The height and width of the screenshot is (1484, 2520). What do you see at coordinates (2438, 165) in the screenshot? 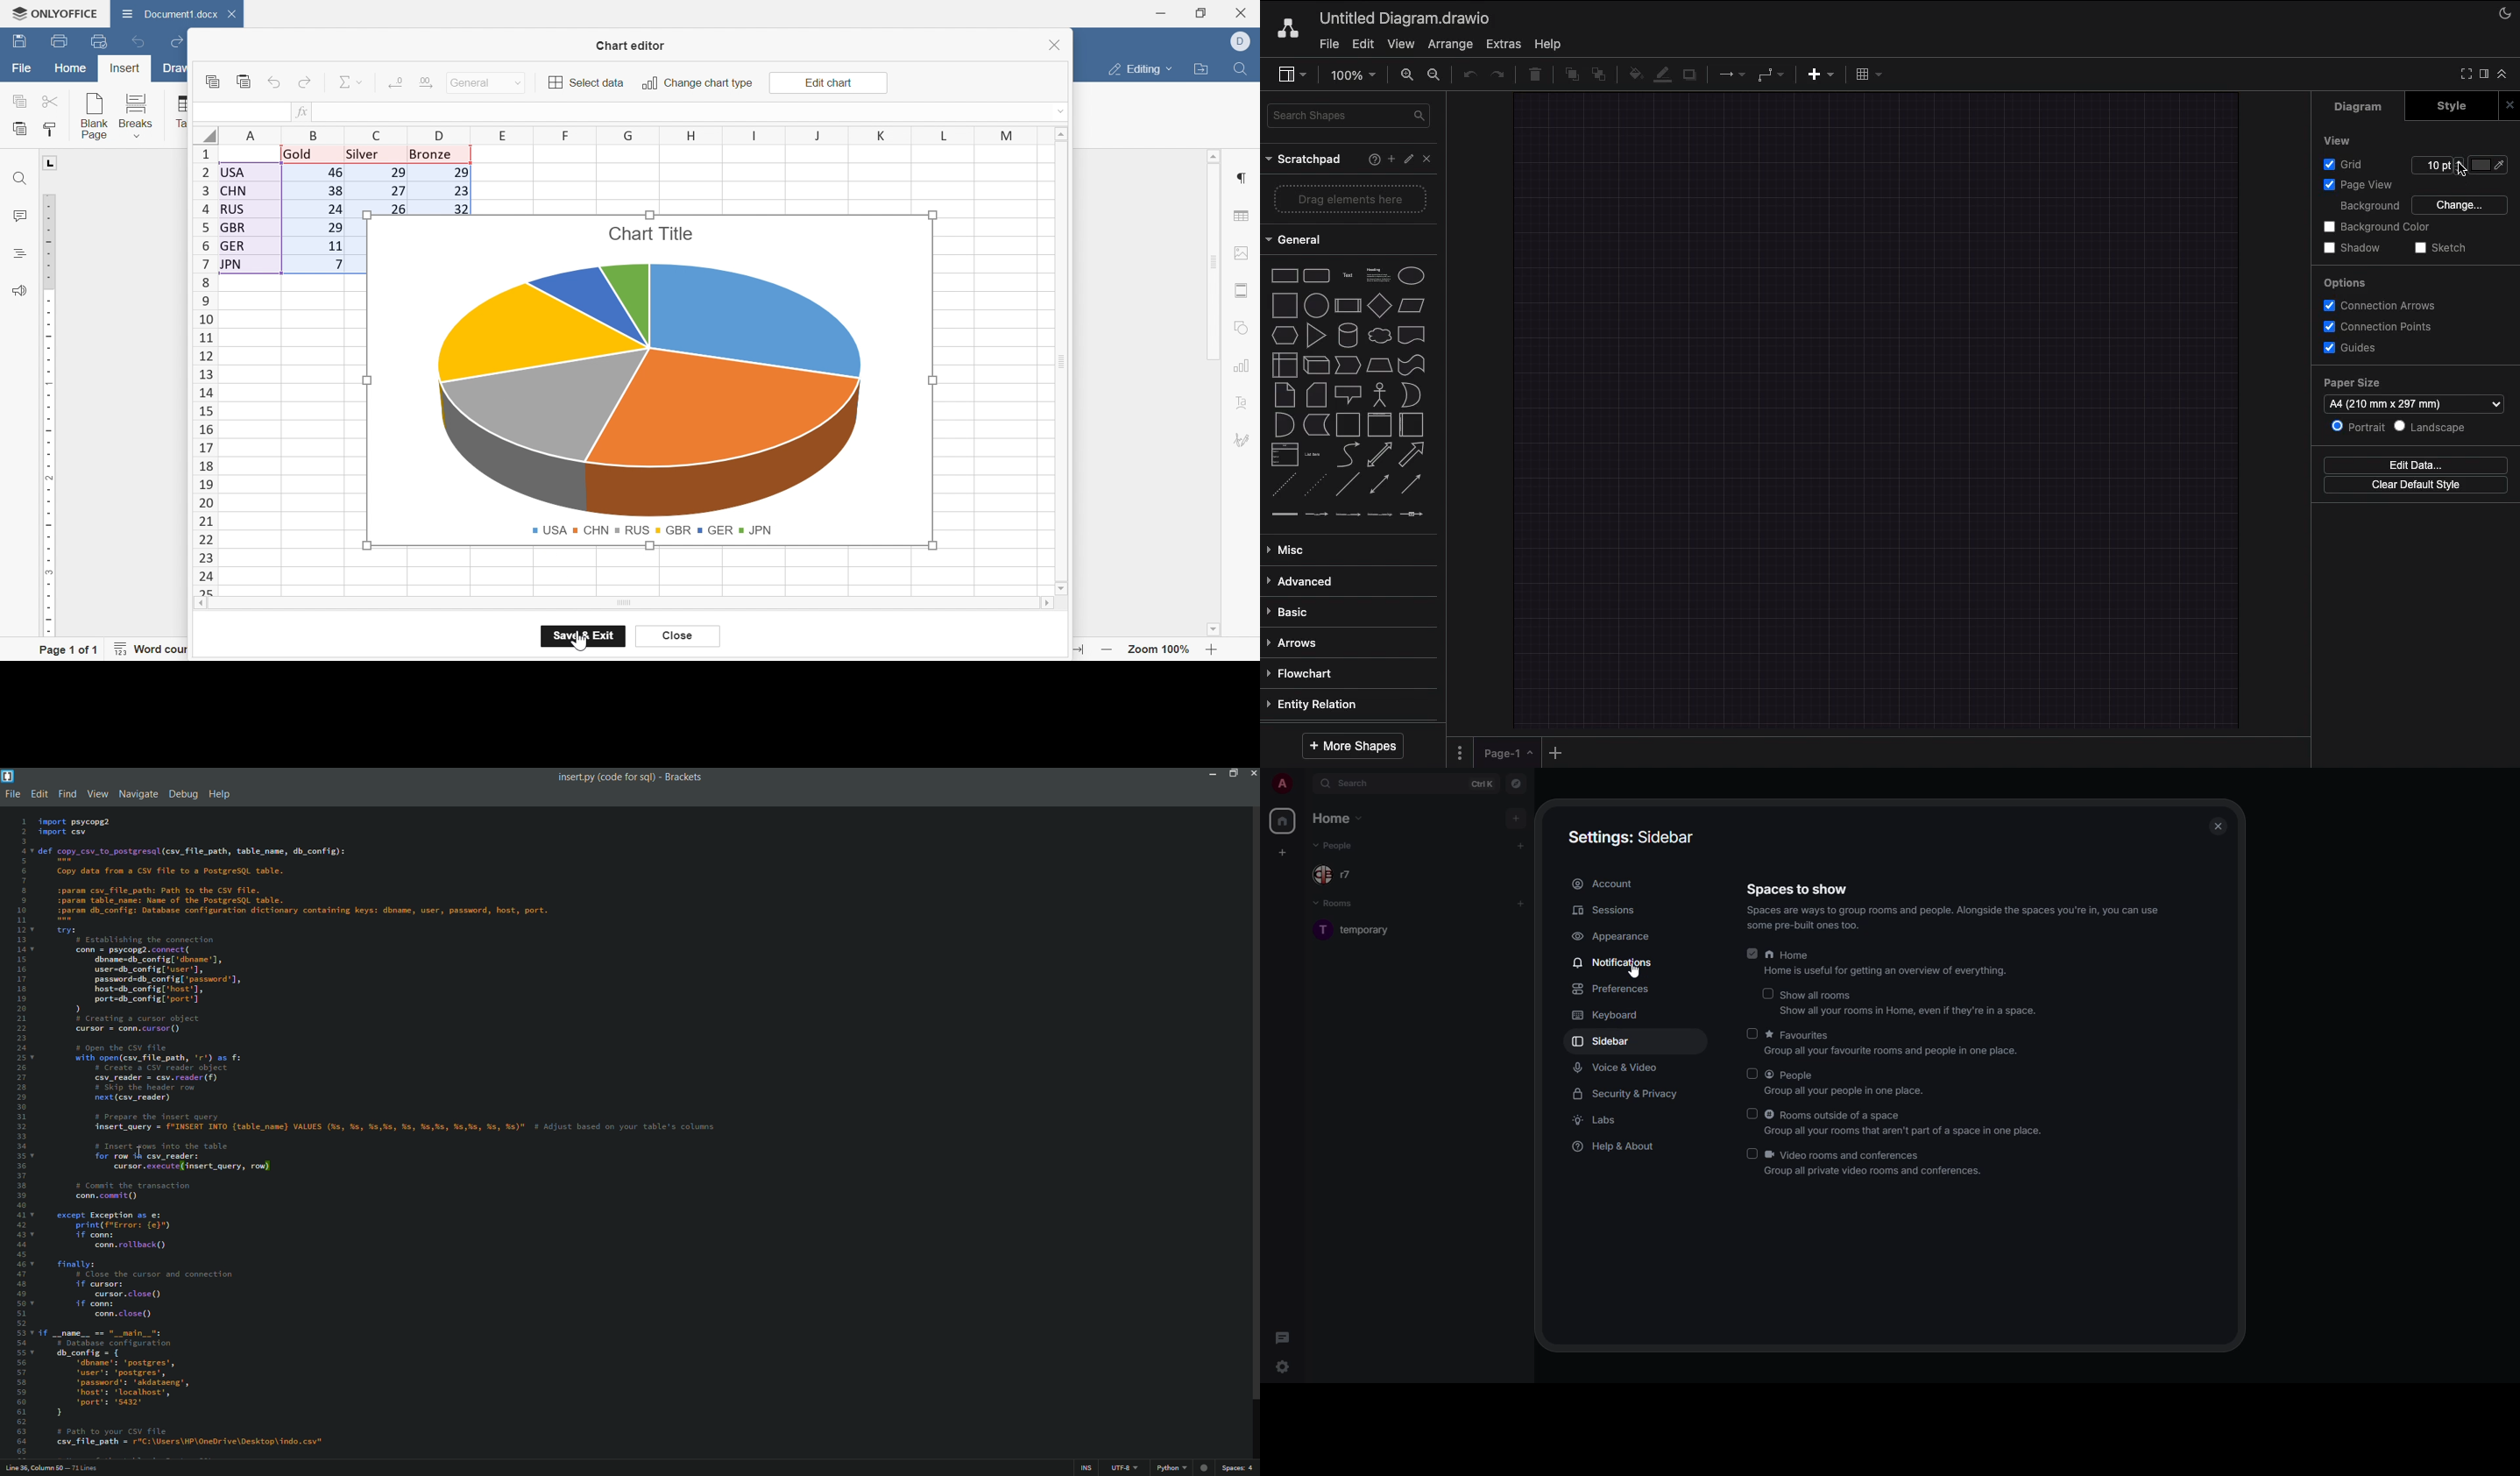
I see `Points` at bounding box center [2438, 165].